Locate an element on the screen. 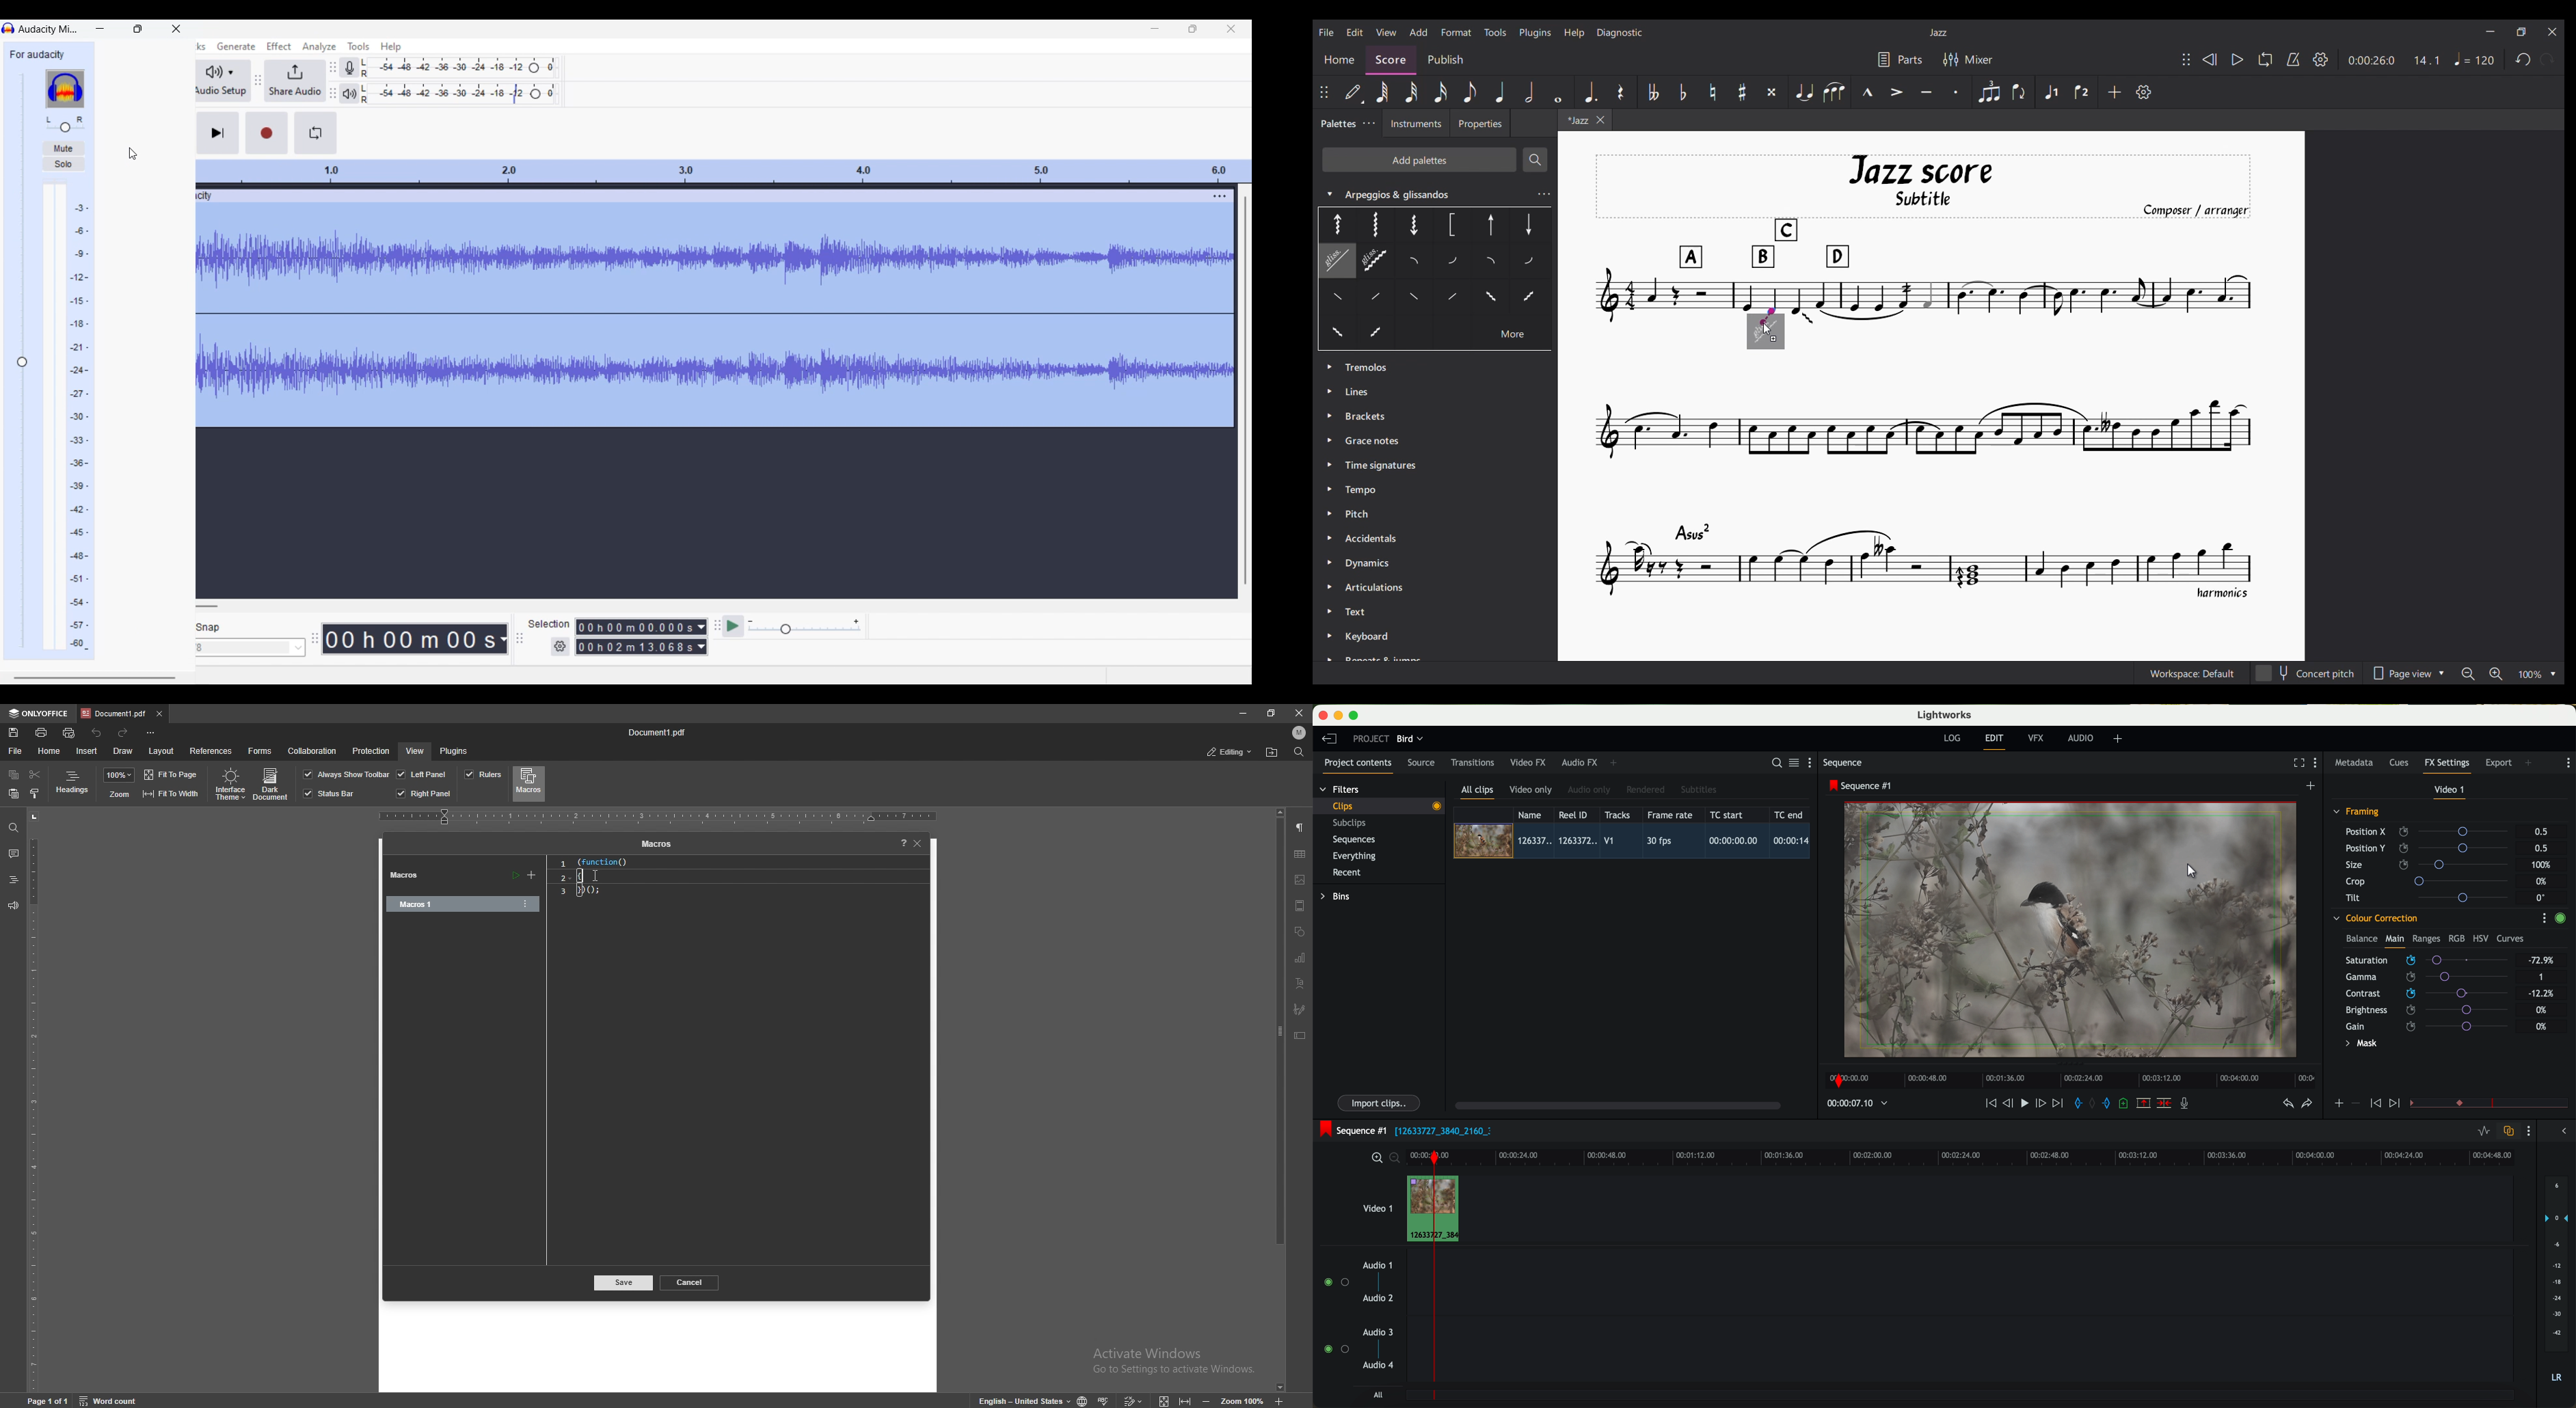  add, remove and create layouts is located at coordinates (2120, 739).